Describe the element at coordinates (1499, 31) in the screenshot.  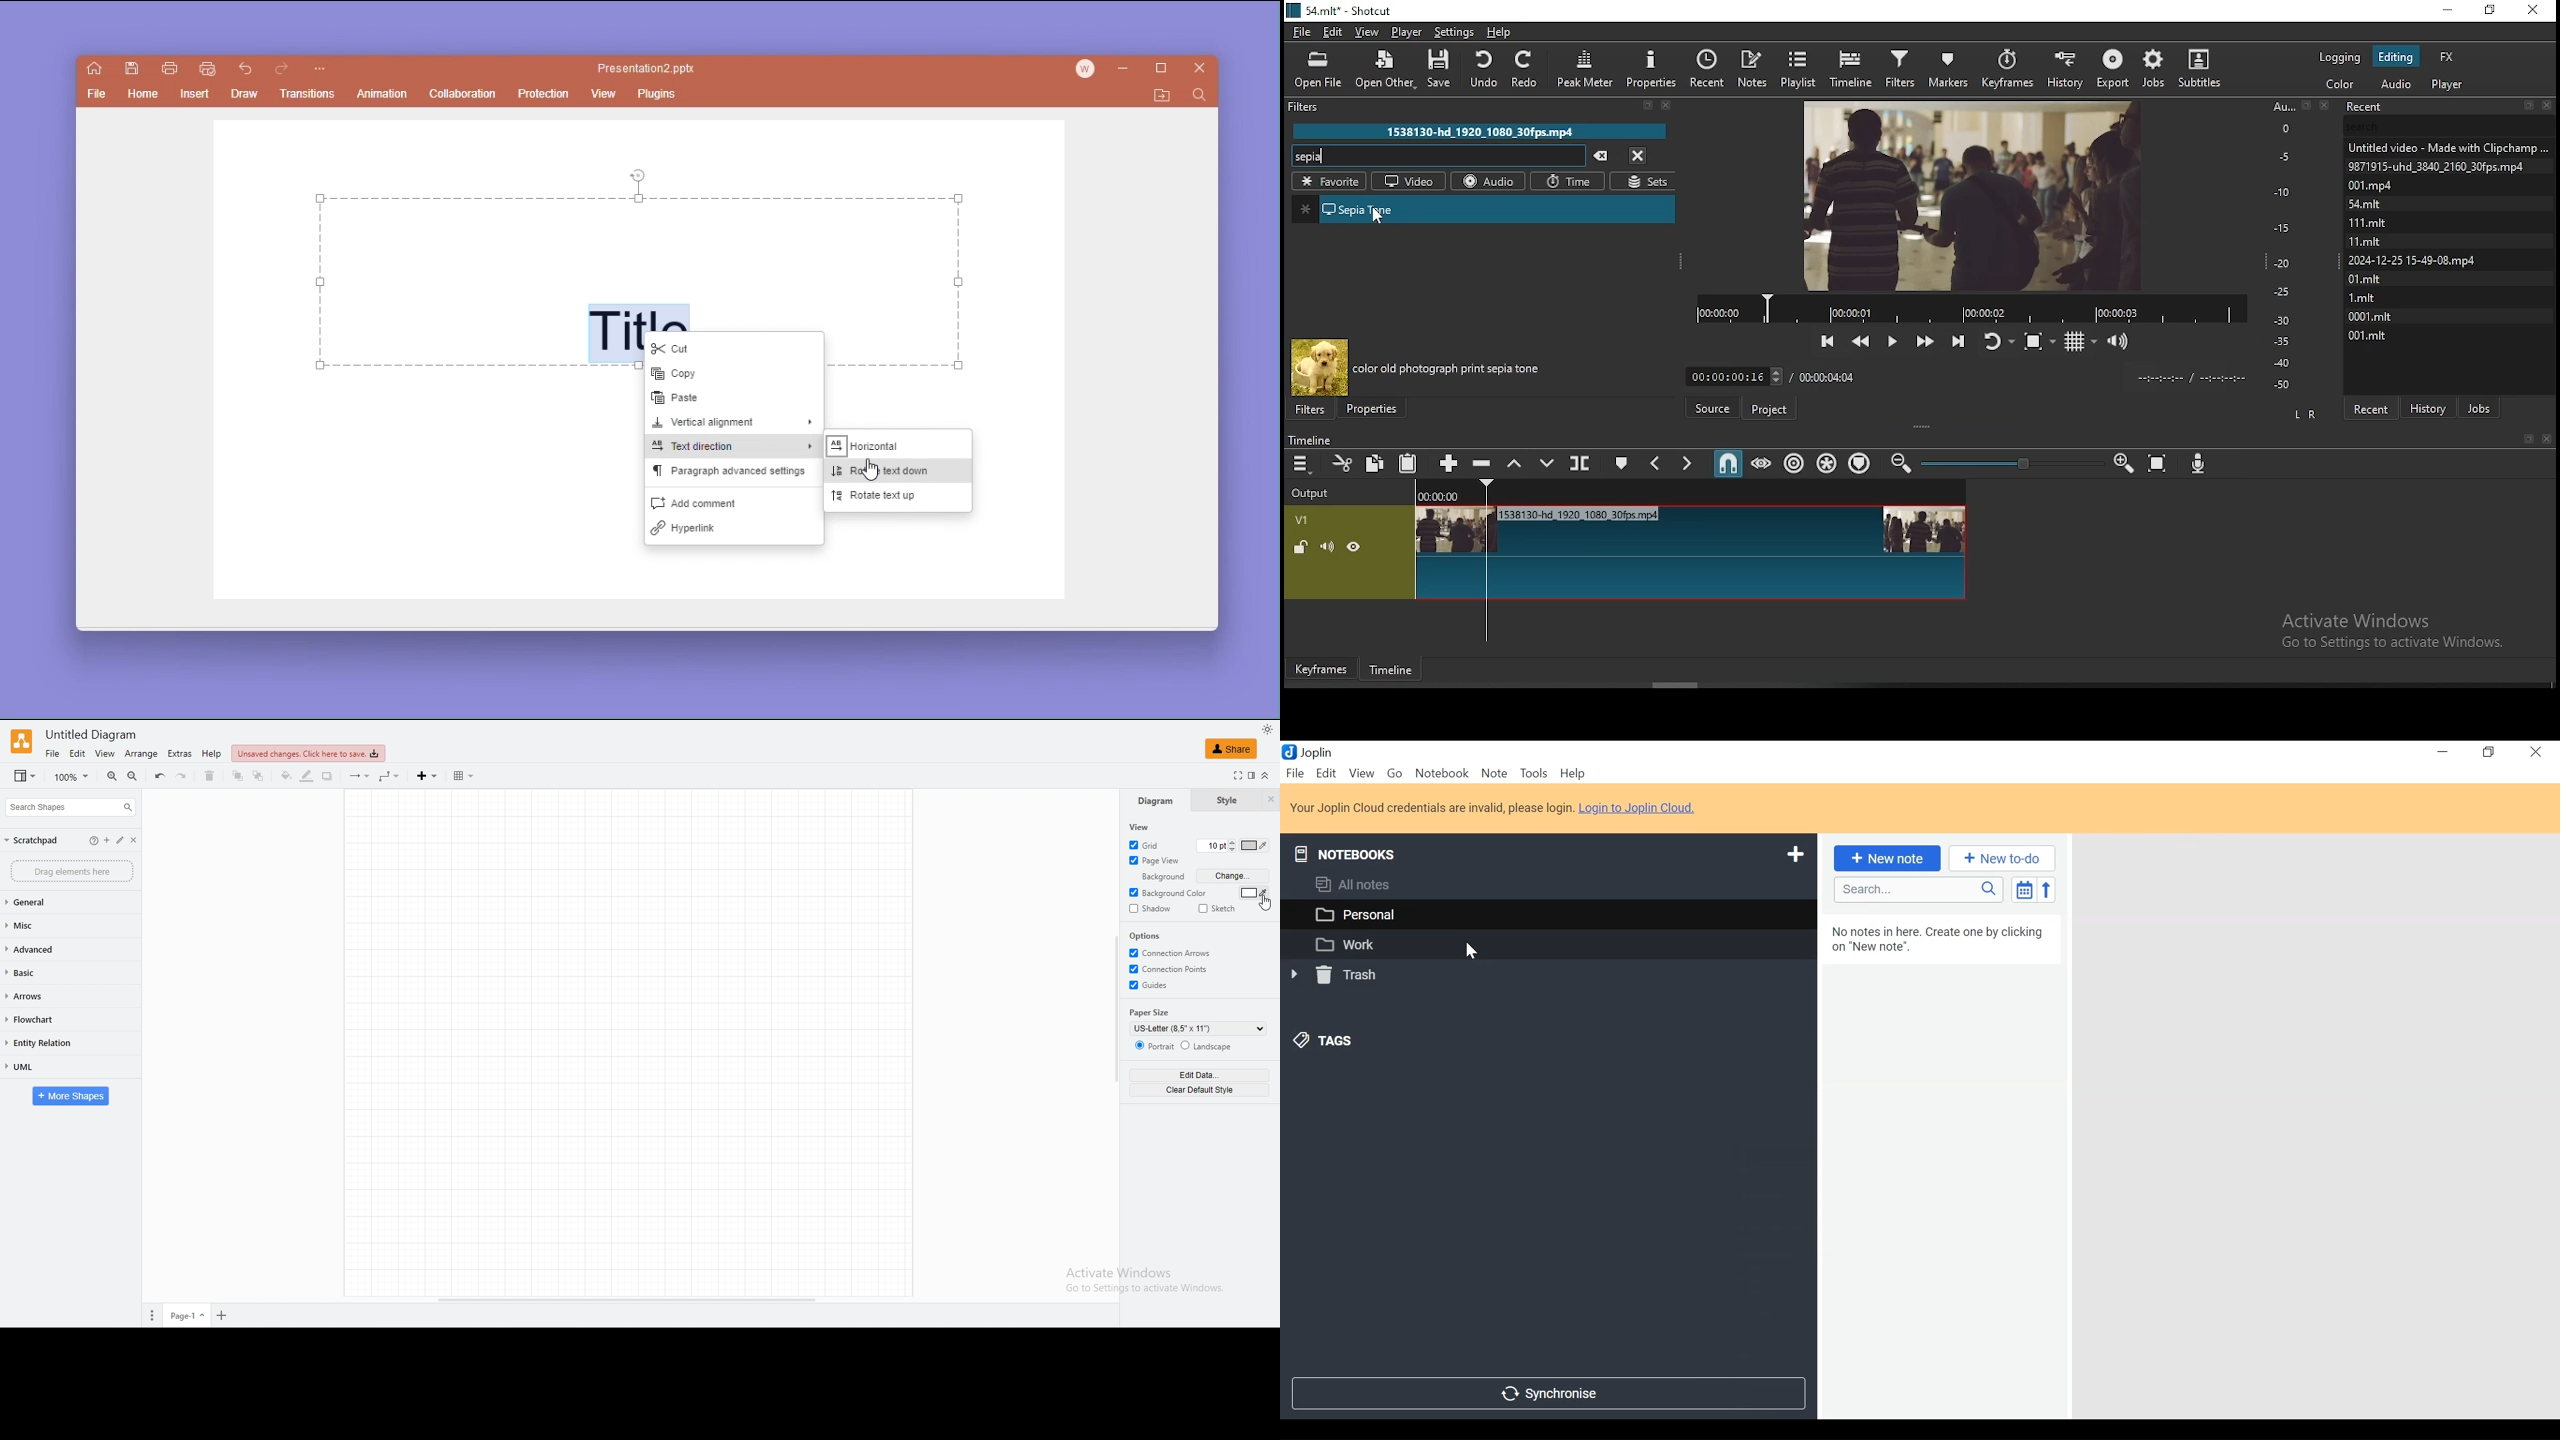
I see `help` at that location.